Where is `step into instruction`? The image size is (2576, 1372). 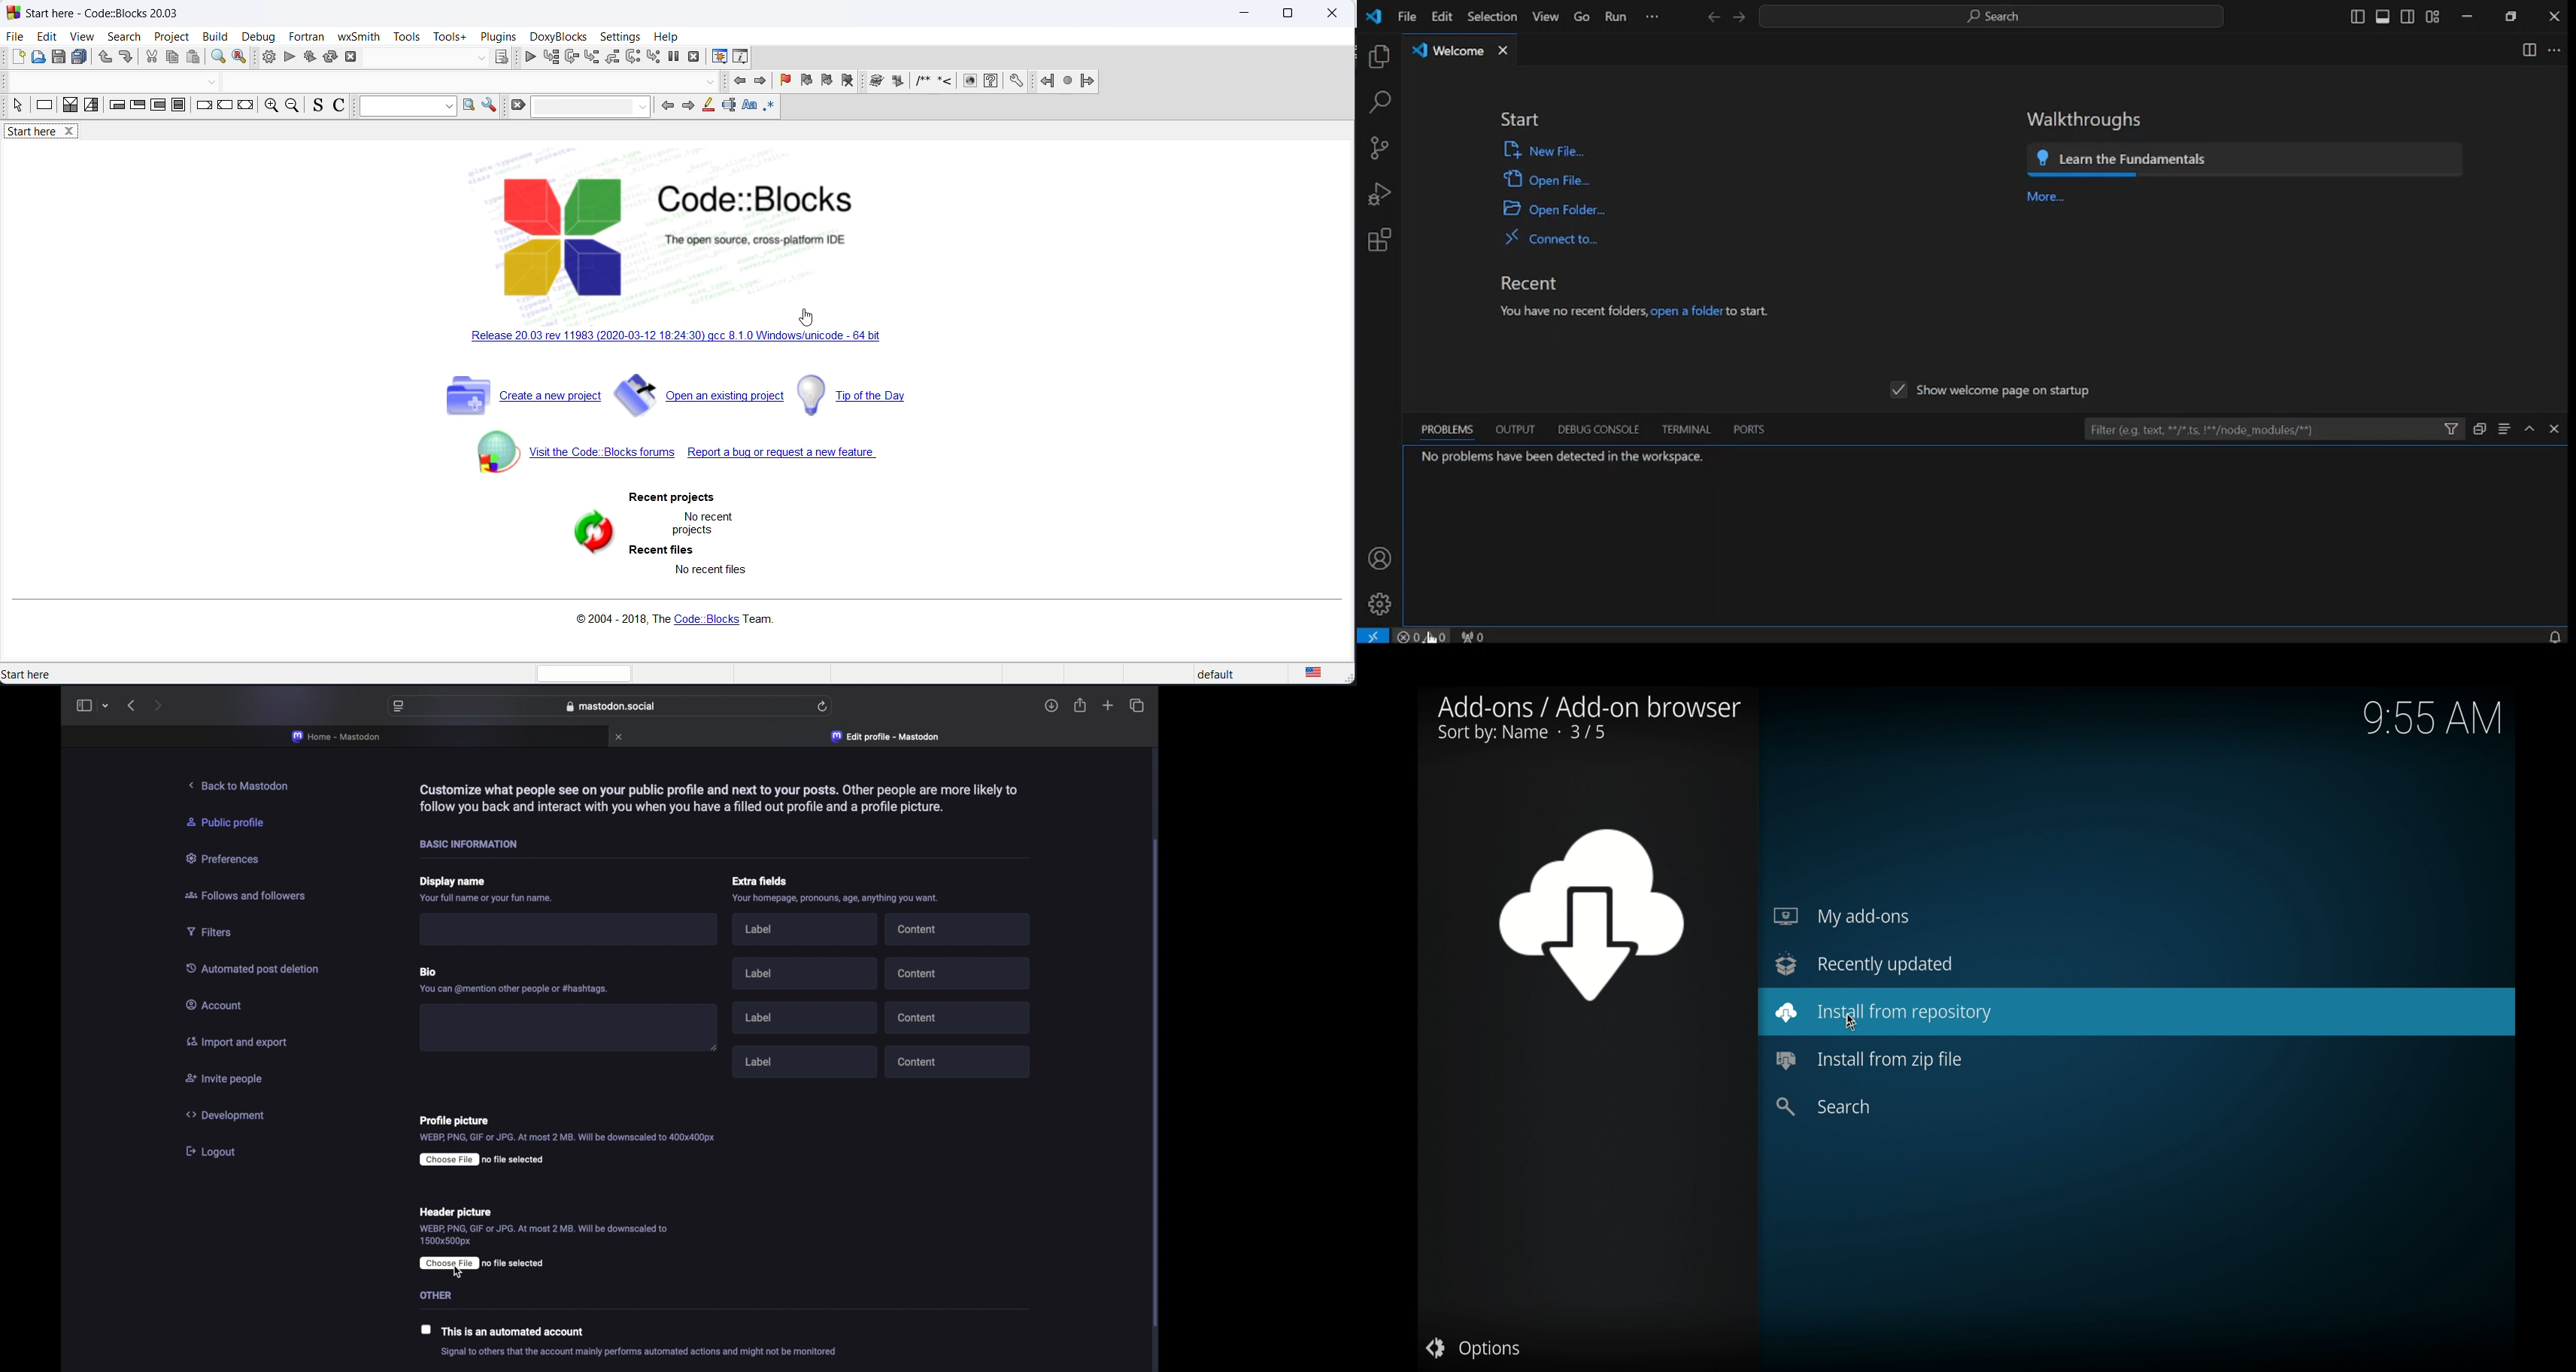
step into instruction is located at coordinates (654, 57).